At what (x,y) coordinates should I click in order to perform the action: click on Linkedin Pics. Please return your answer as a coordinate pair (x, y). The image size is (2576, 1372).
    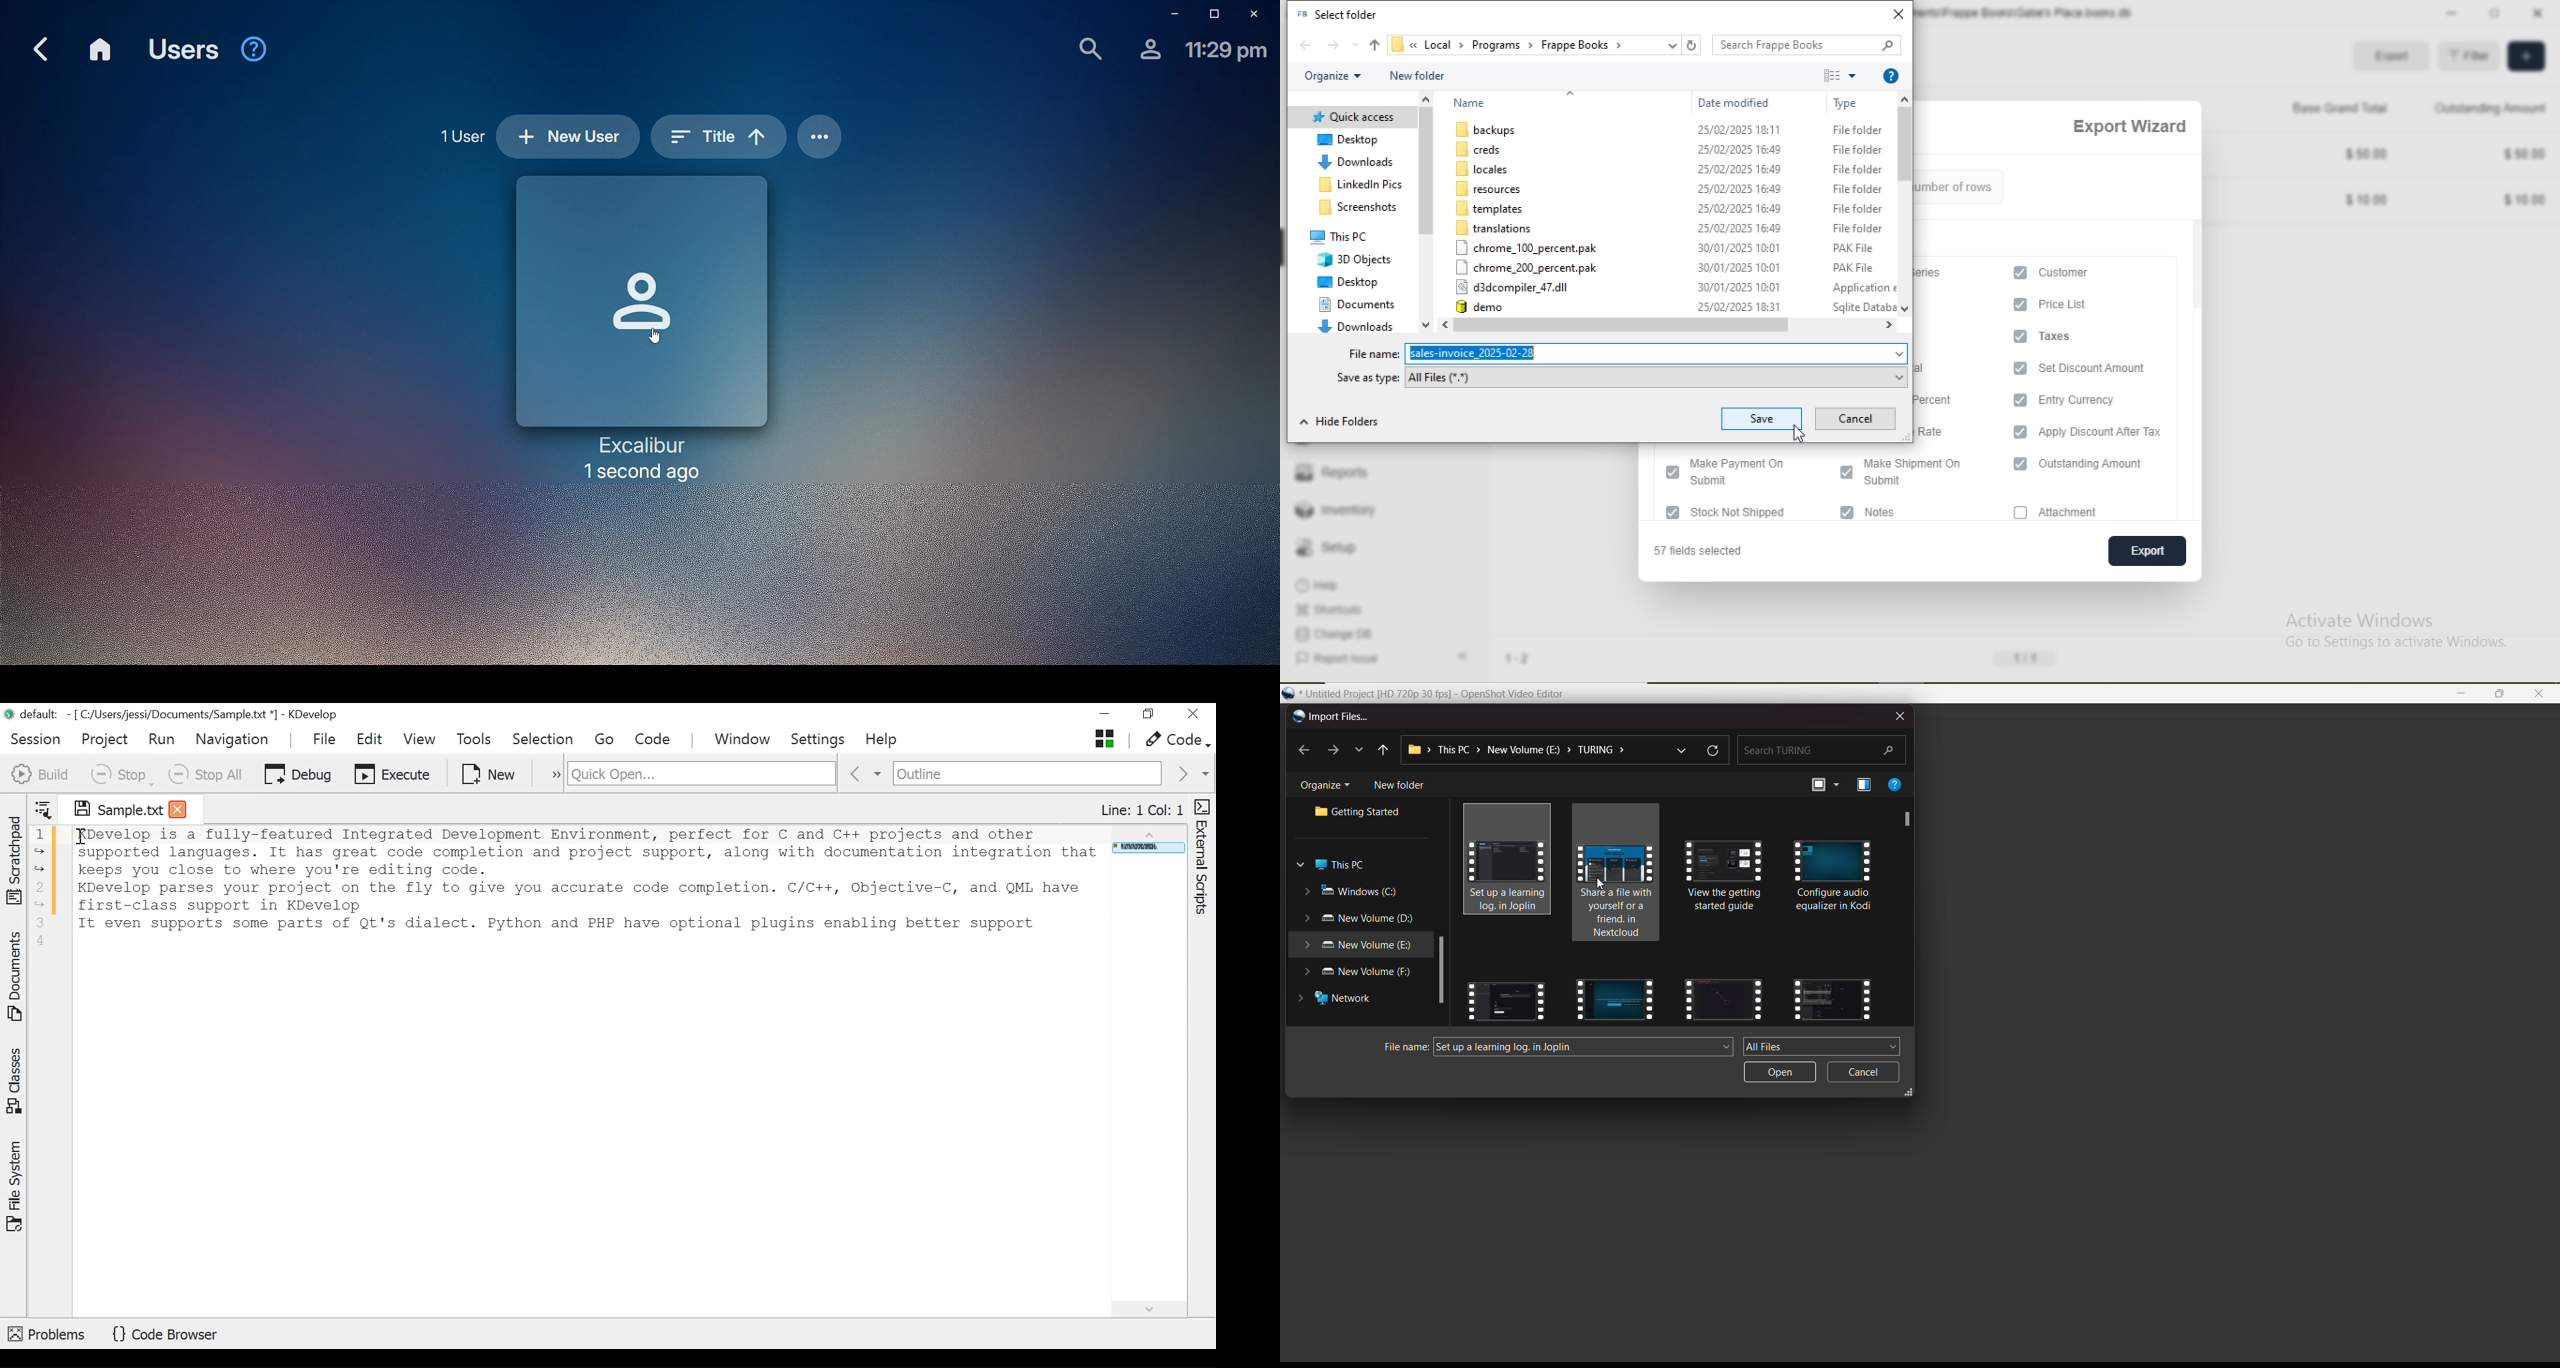
    Looking at the image, I should click on (1364, 184).